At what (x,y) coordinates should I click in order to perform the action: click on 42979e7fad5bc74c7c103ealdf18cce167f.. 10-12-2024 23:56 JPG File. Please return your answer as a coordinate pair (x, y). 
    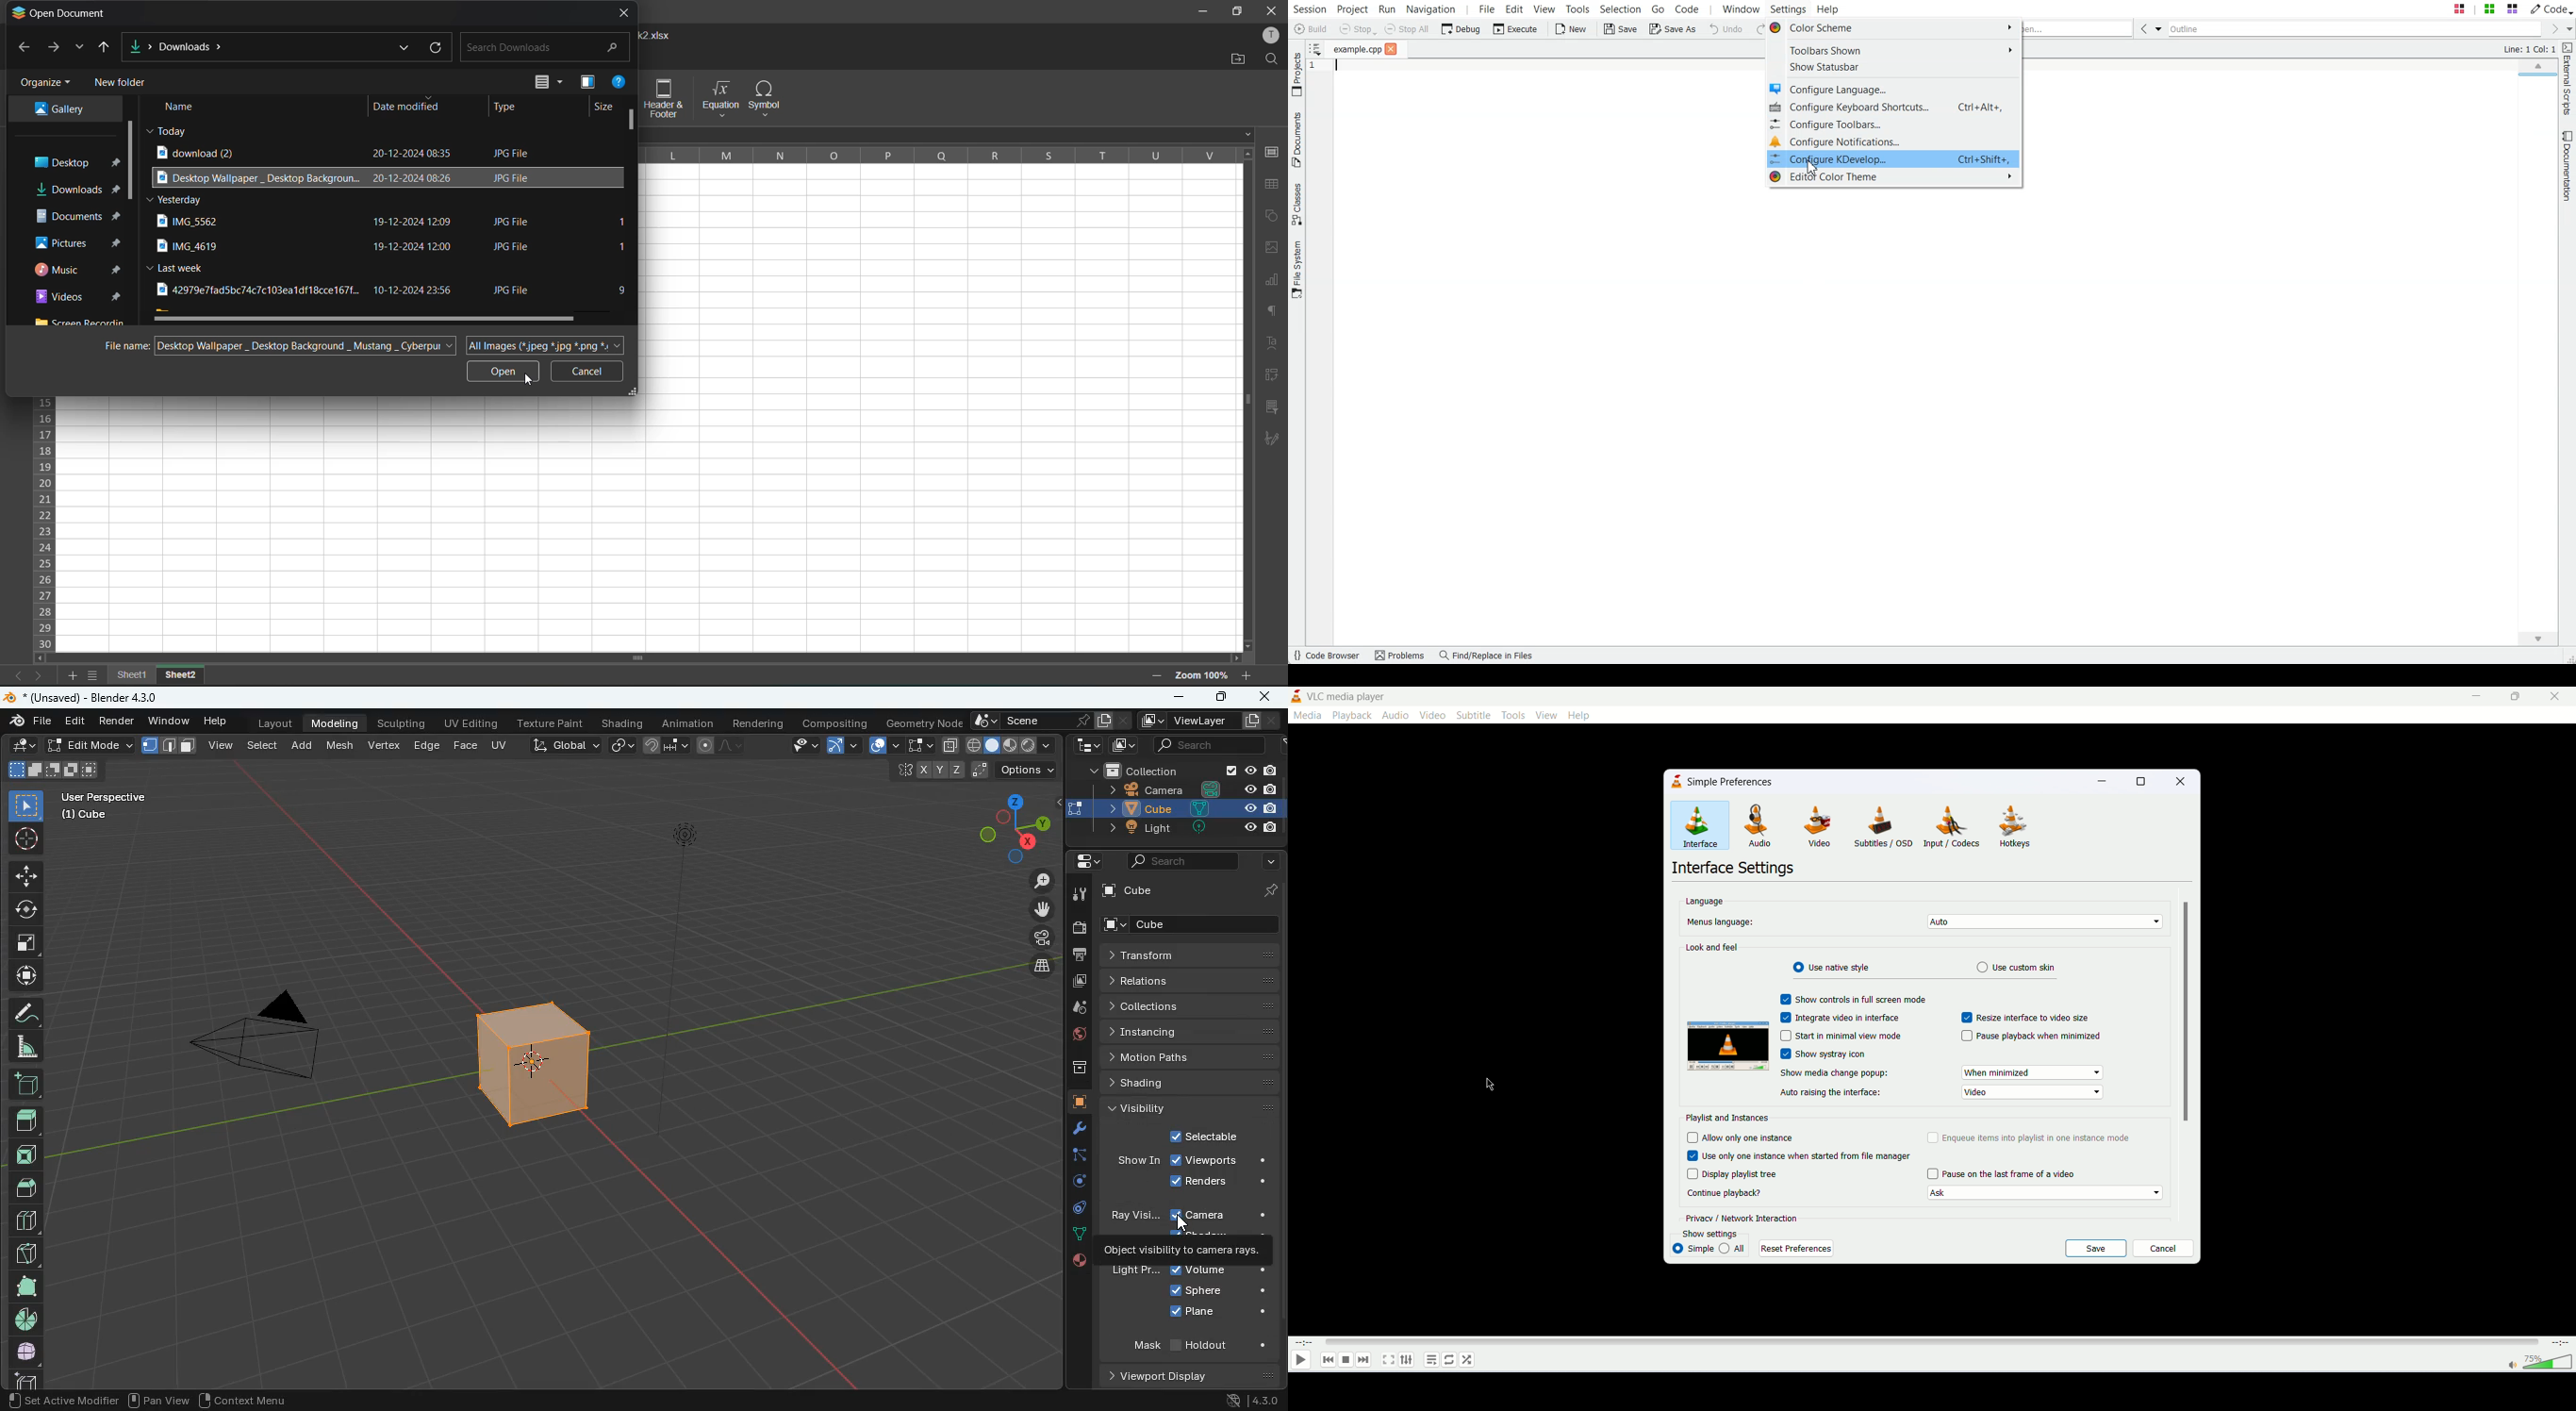
    Looking at the image, I should click on (352, 289).